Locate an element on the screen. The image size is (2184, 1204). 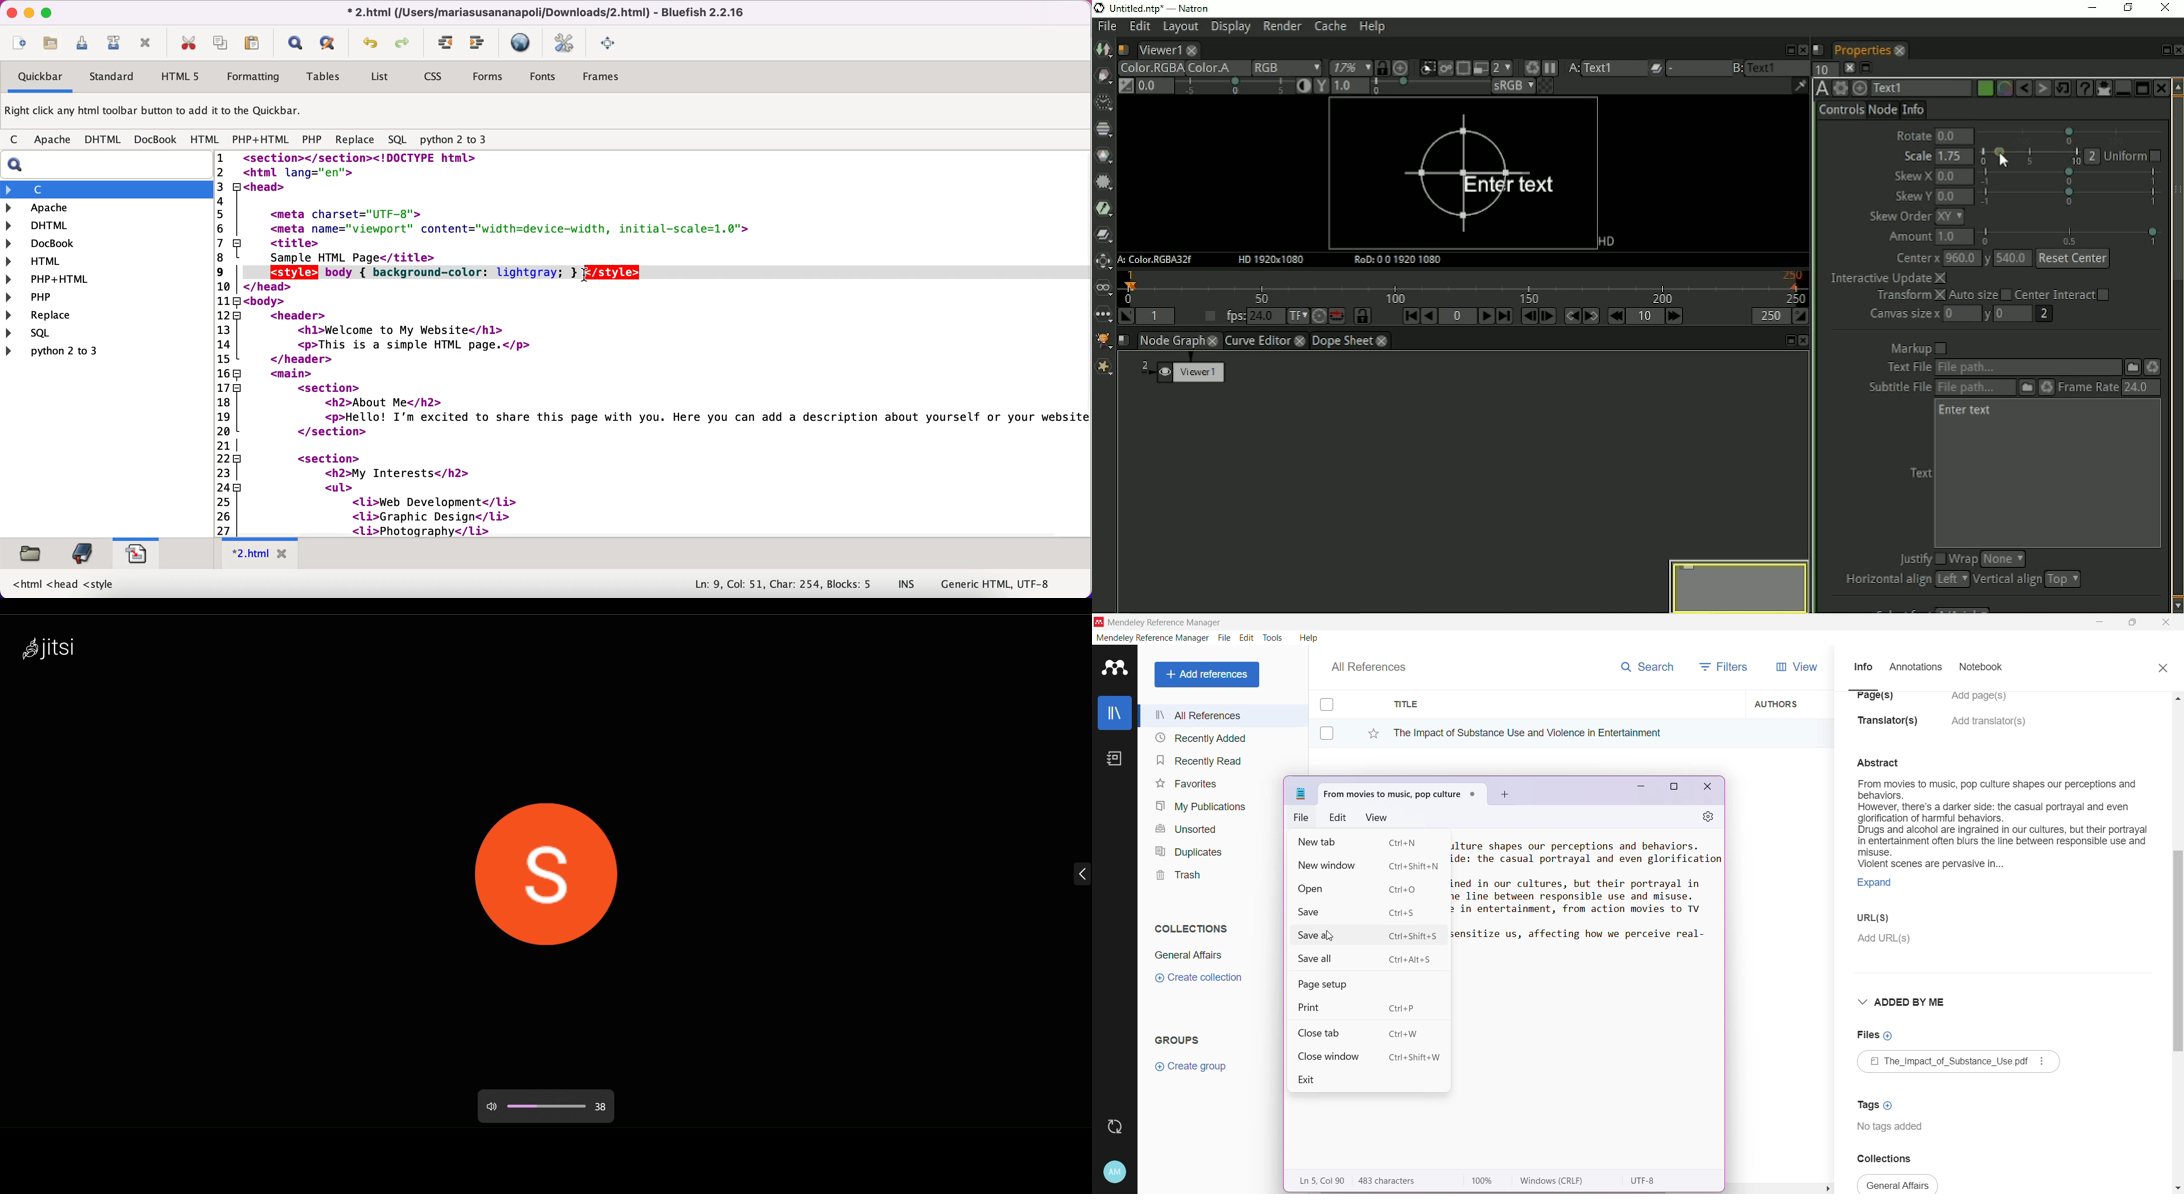
logo is located at coordinates (59, 650).